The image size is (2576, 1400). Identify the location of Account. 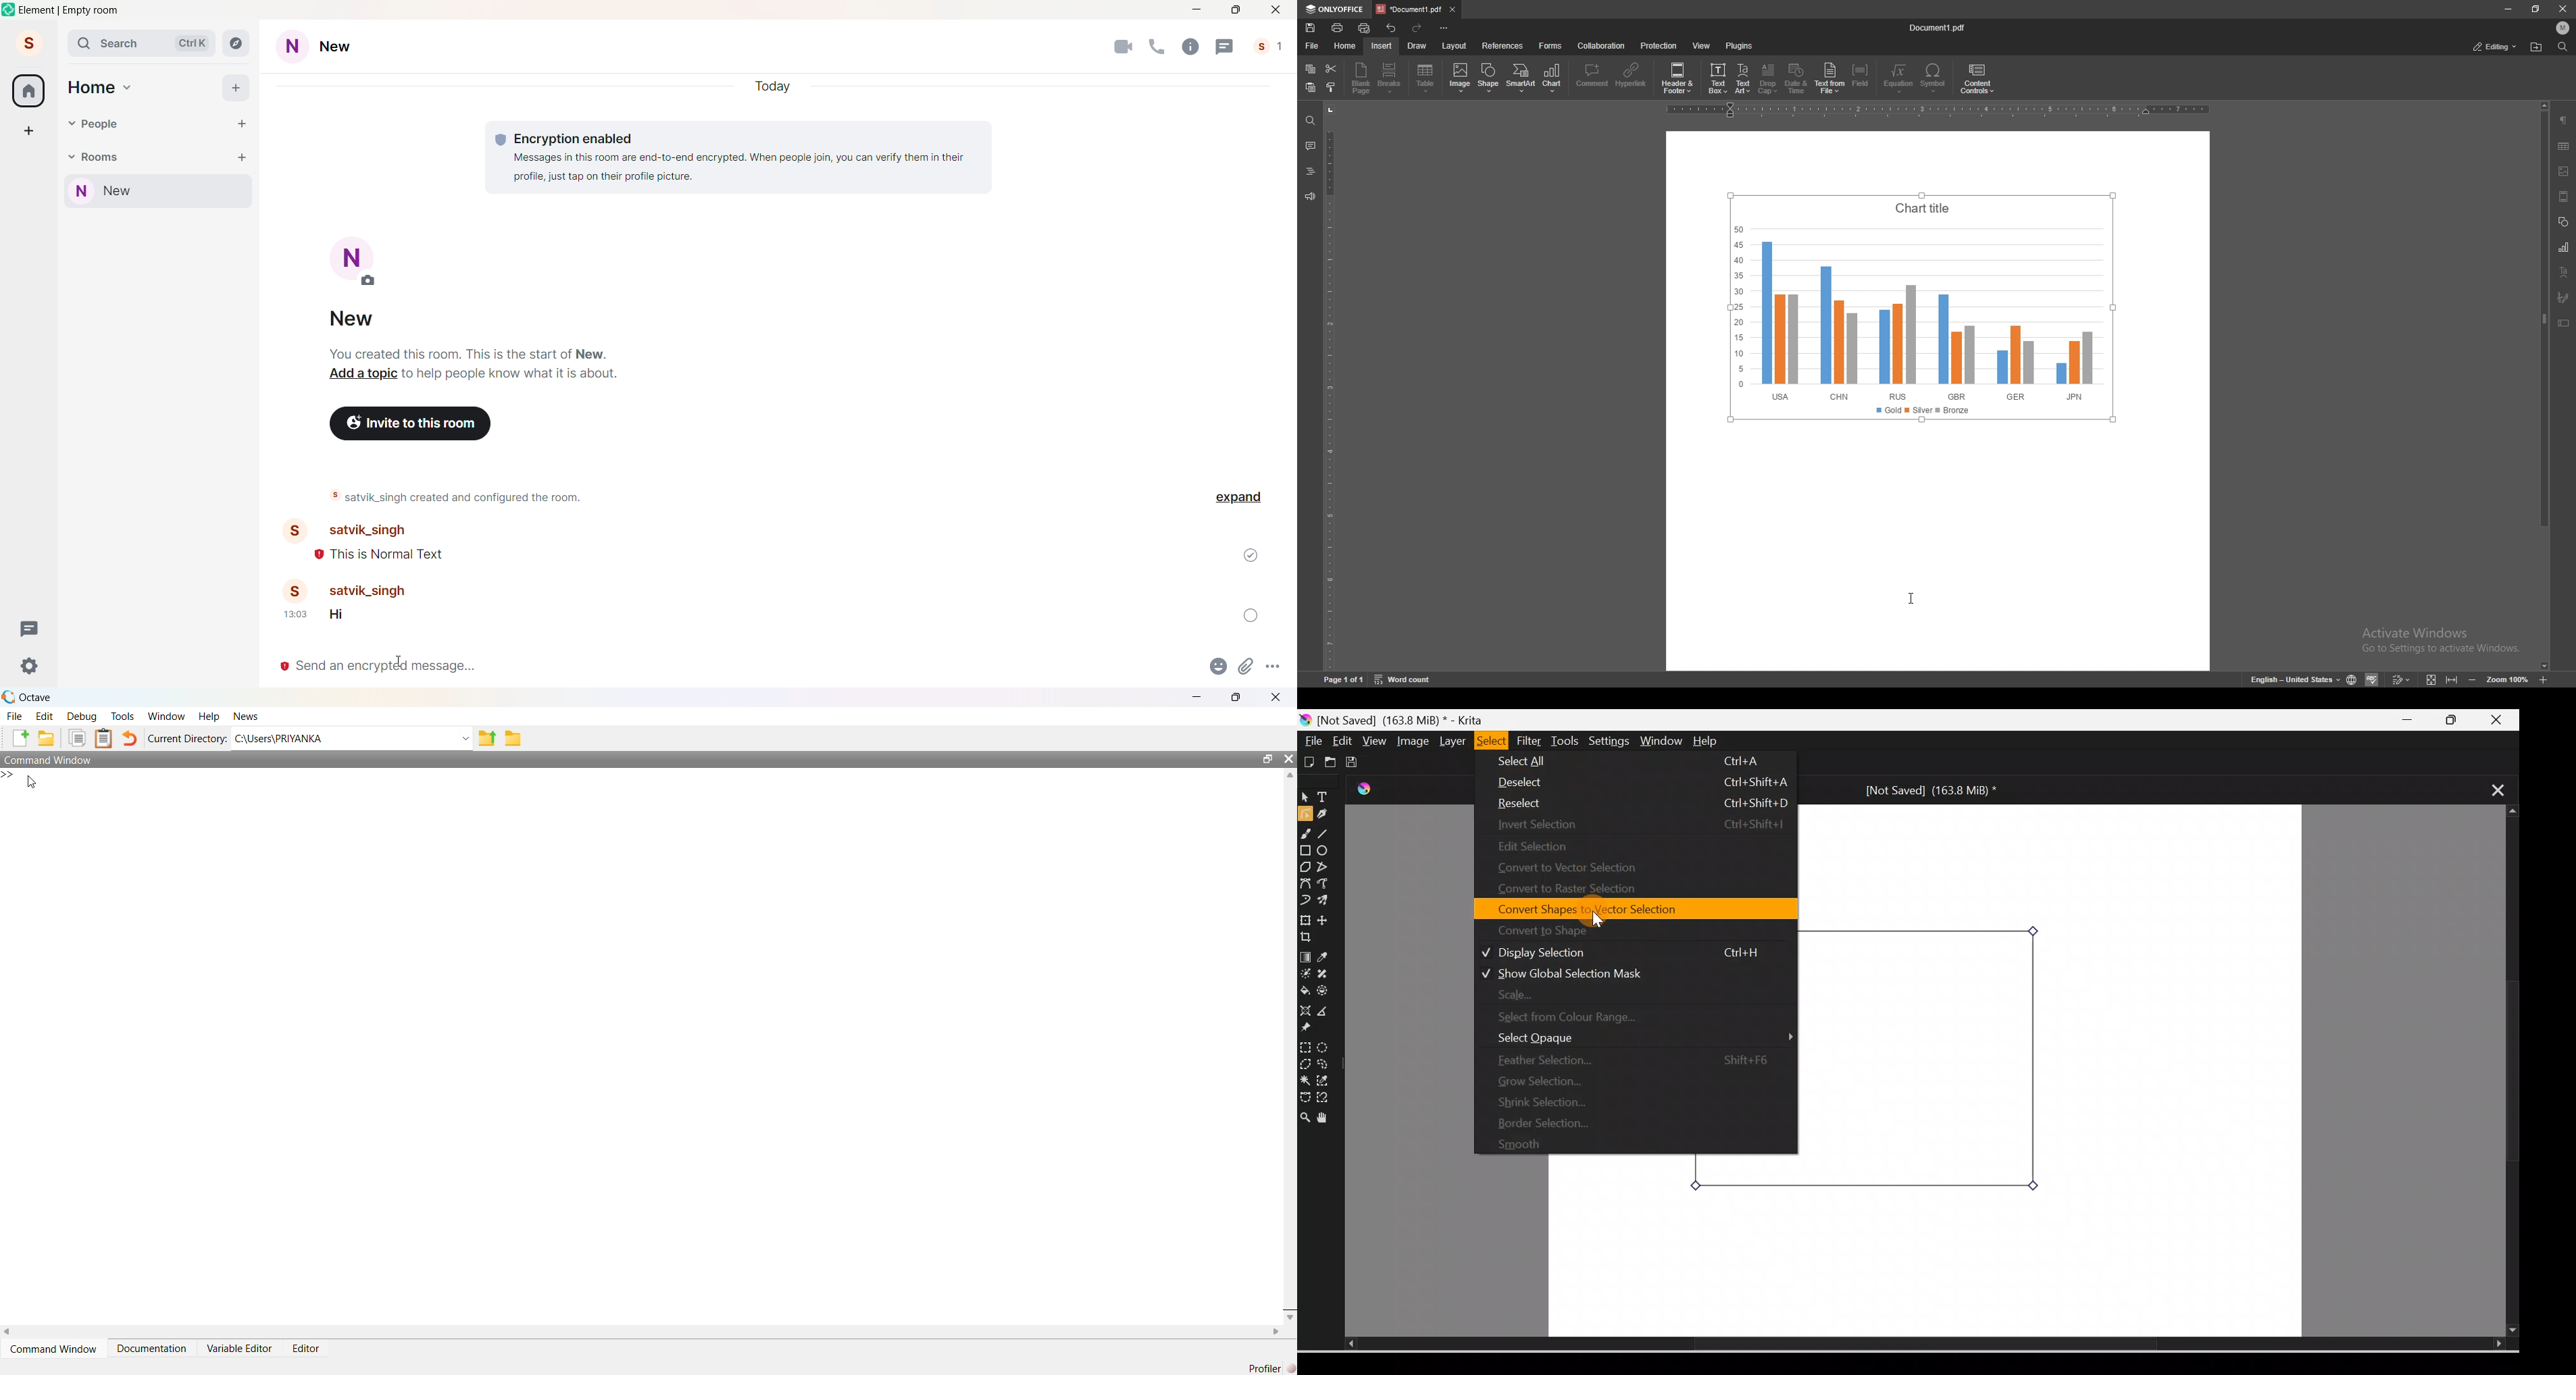
(28, 42).